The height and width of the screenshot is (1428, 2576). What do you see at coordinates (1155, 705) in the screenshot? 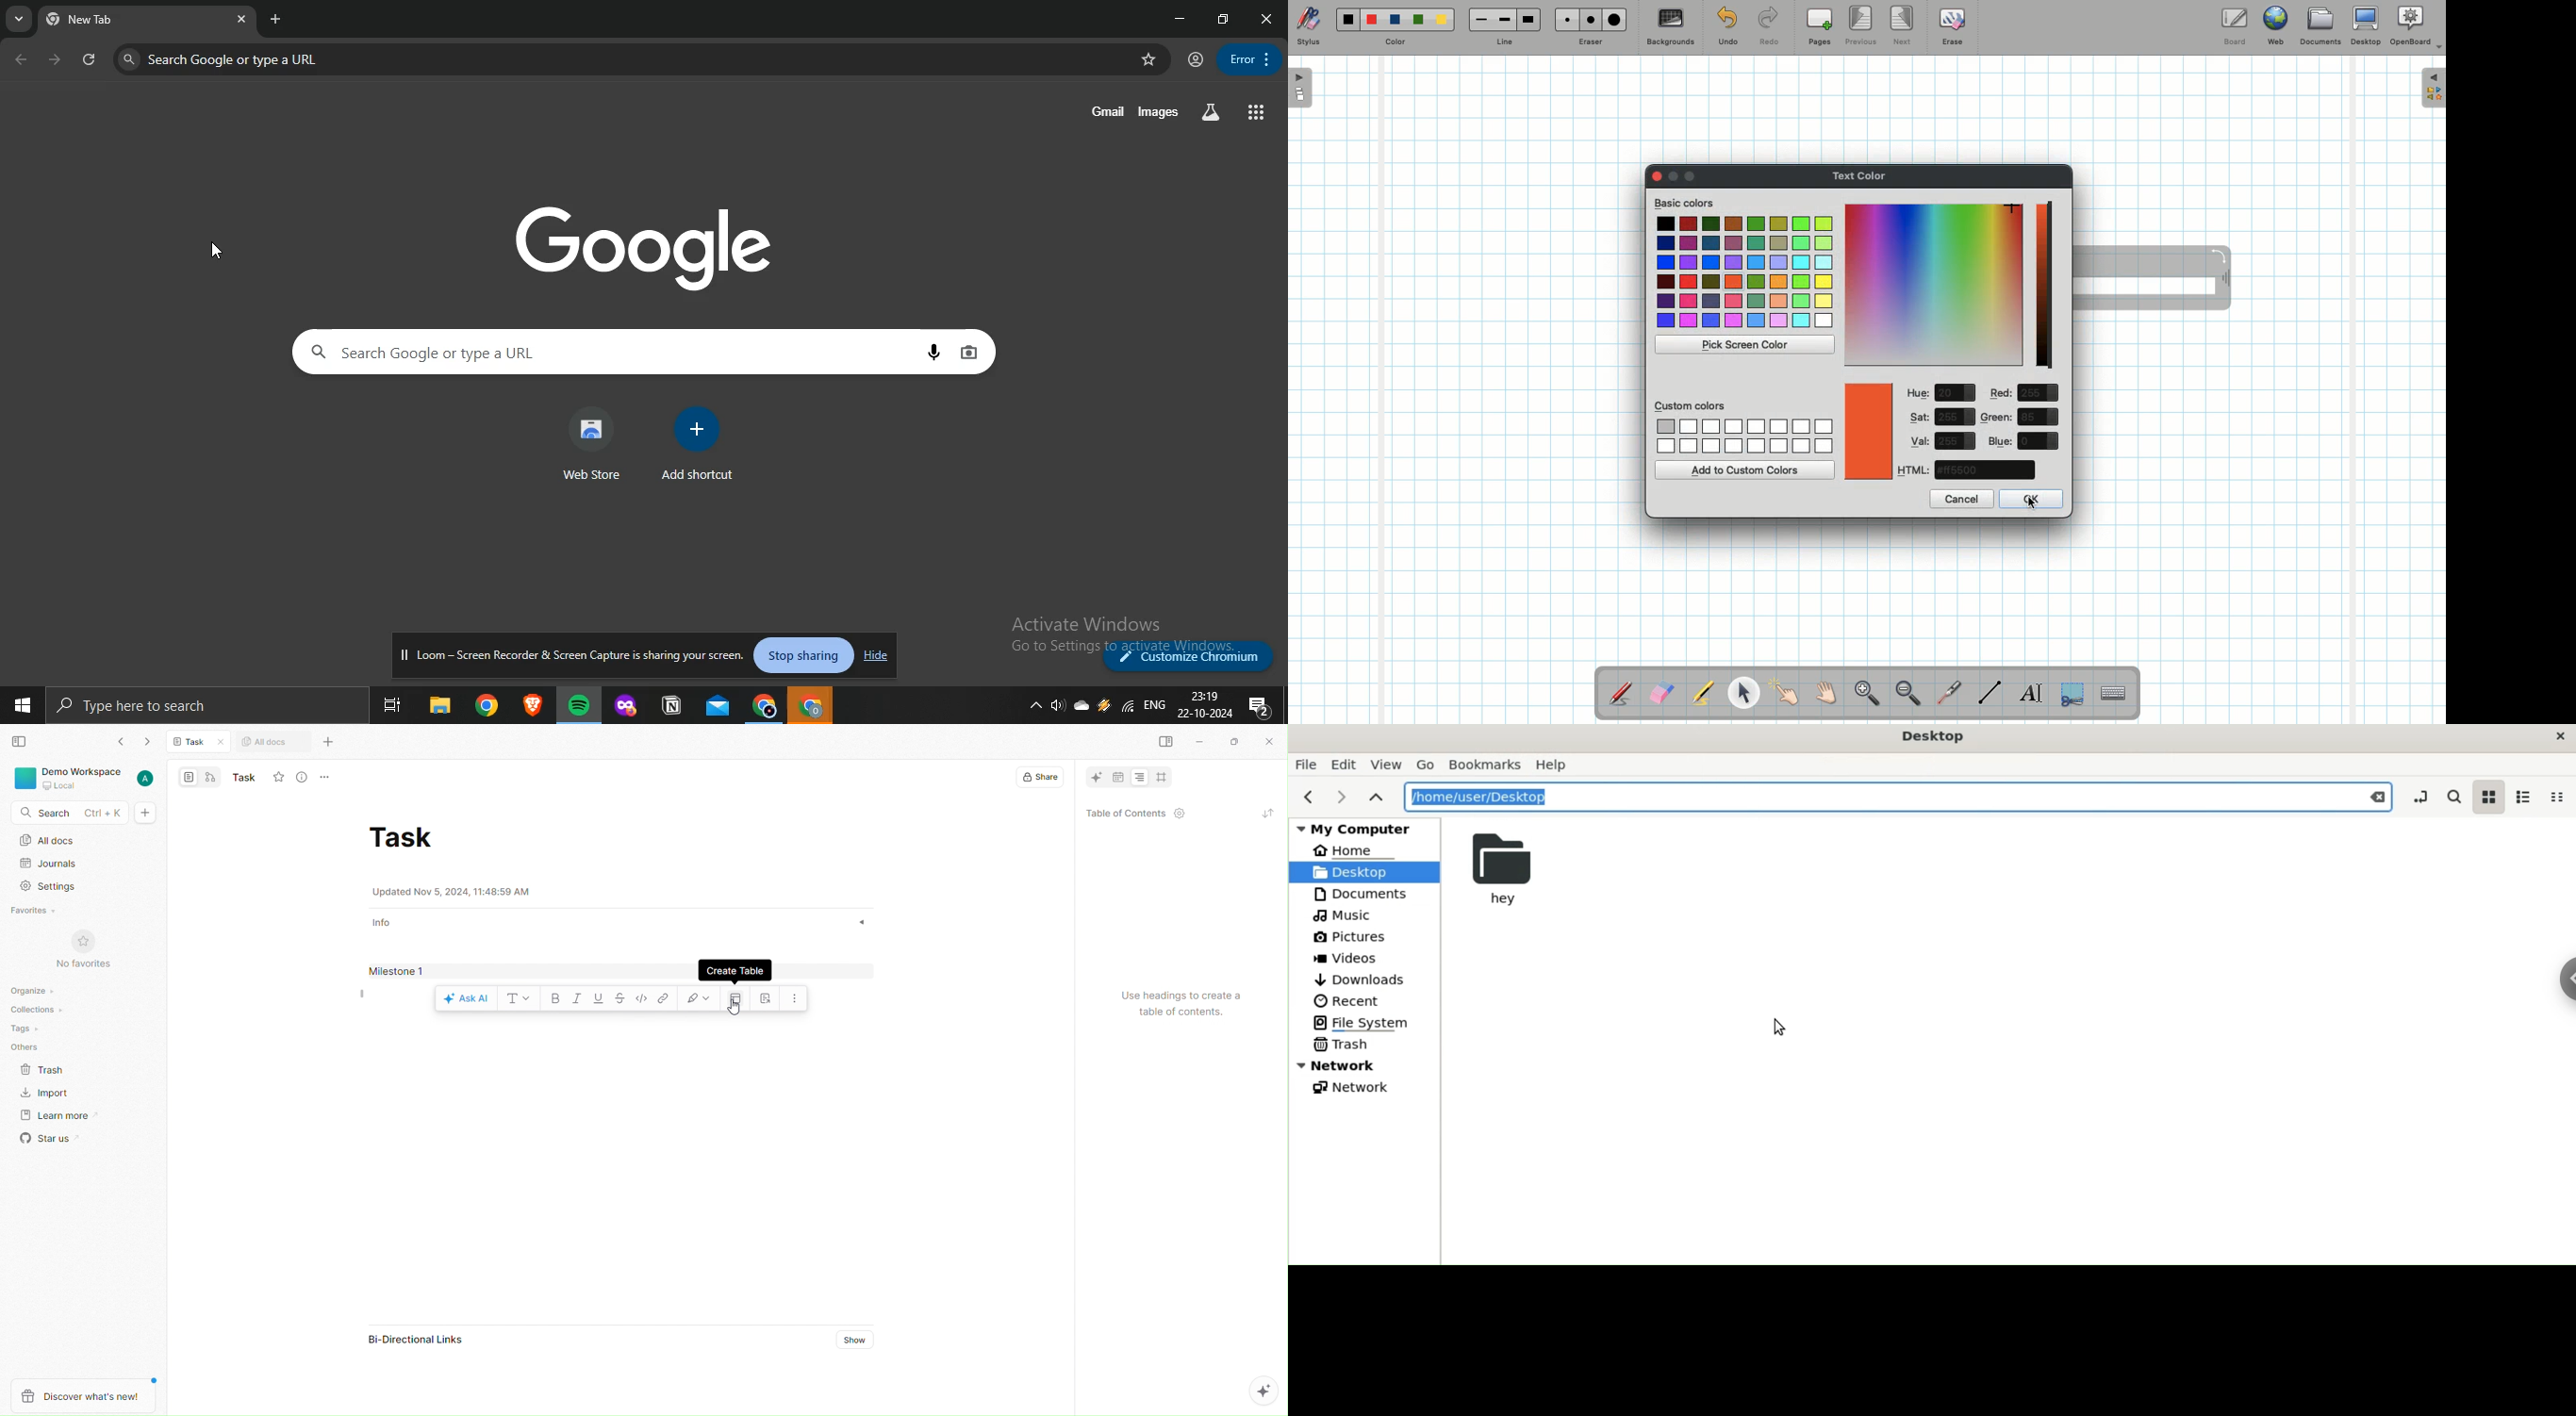
I see `english` at bounding box center [1155, 705].